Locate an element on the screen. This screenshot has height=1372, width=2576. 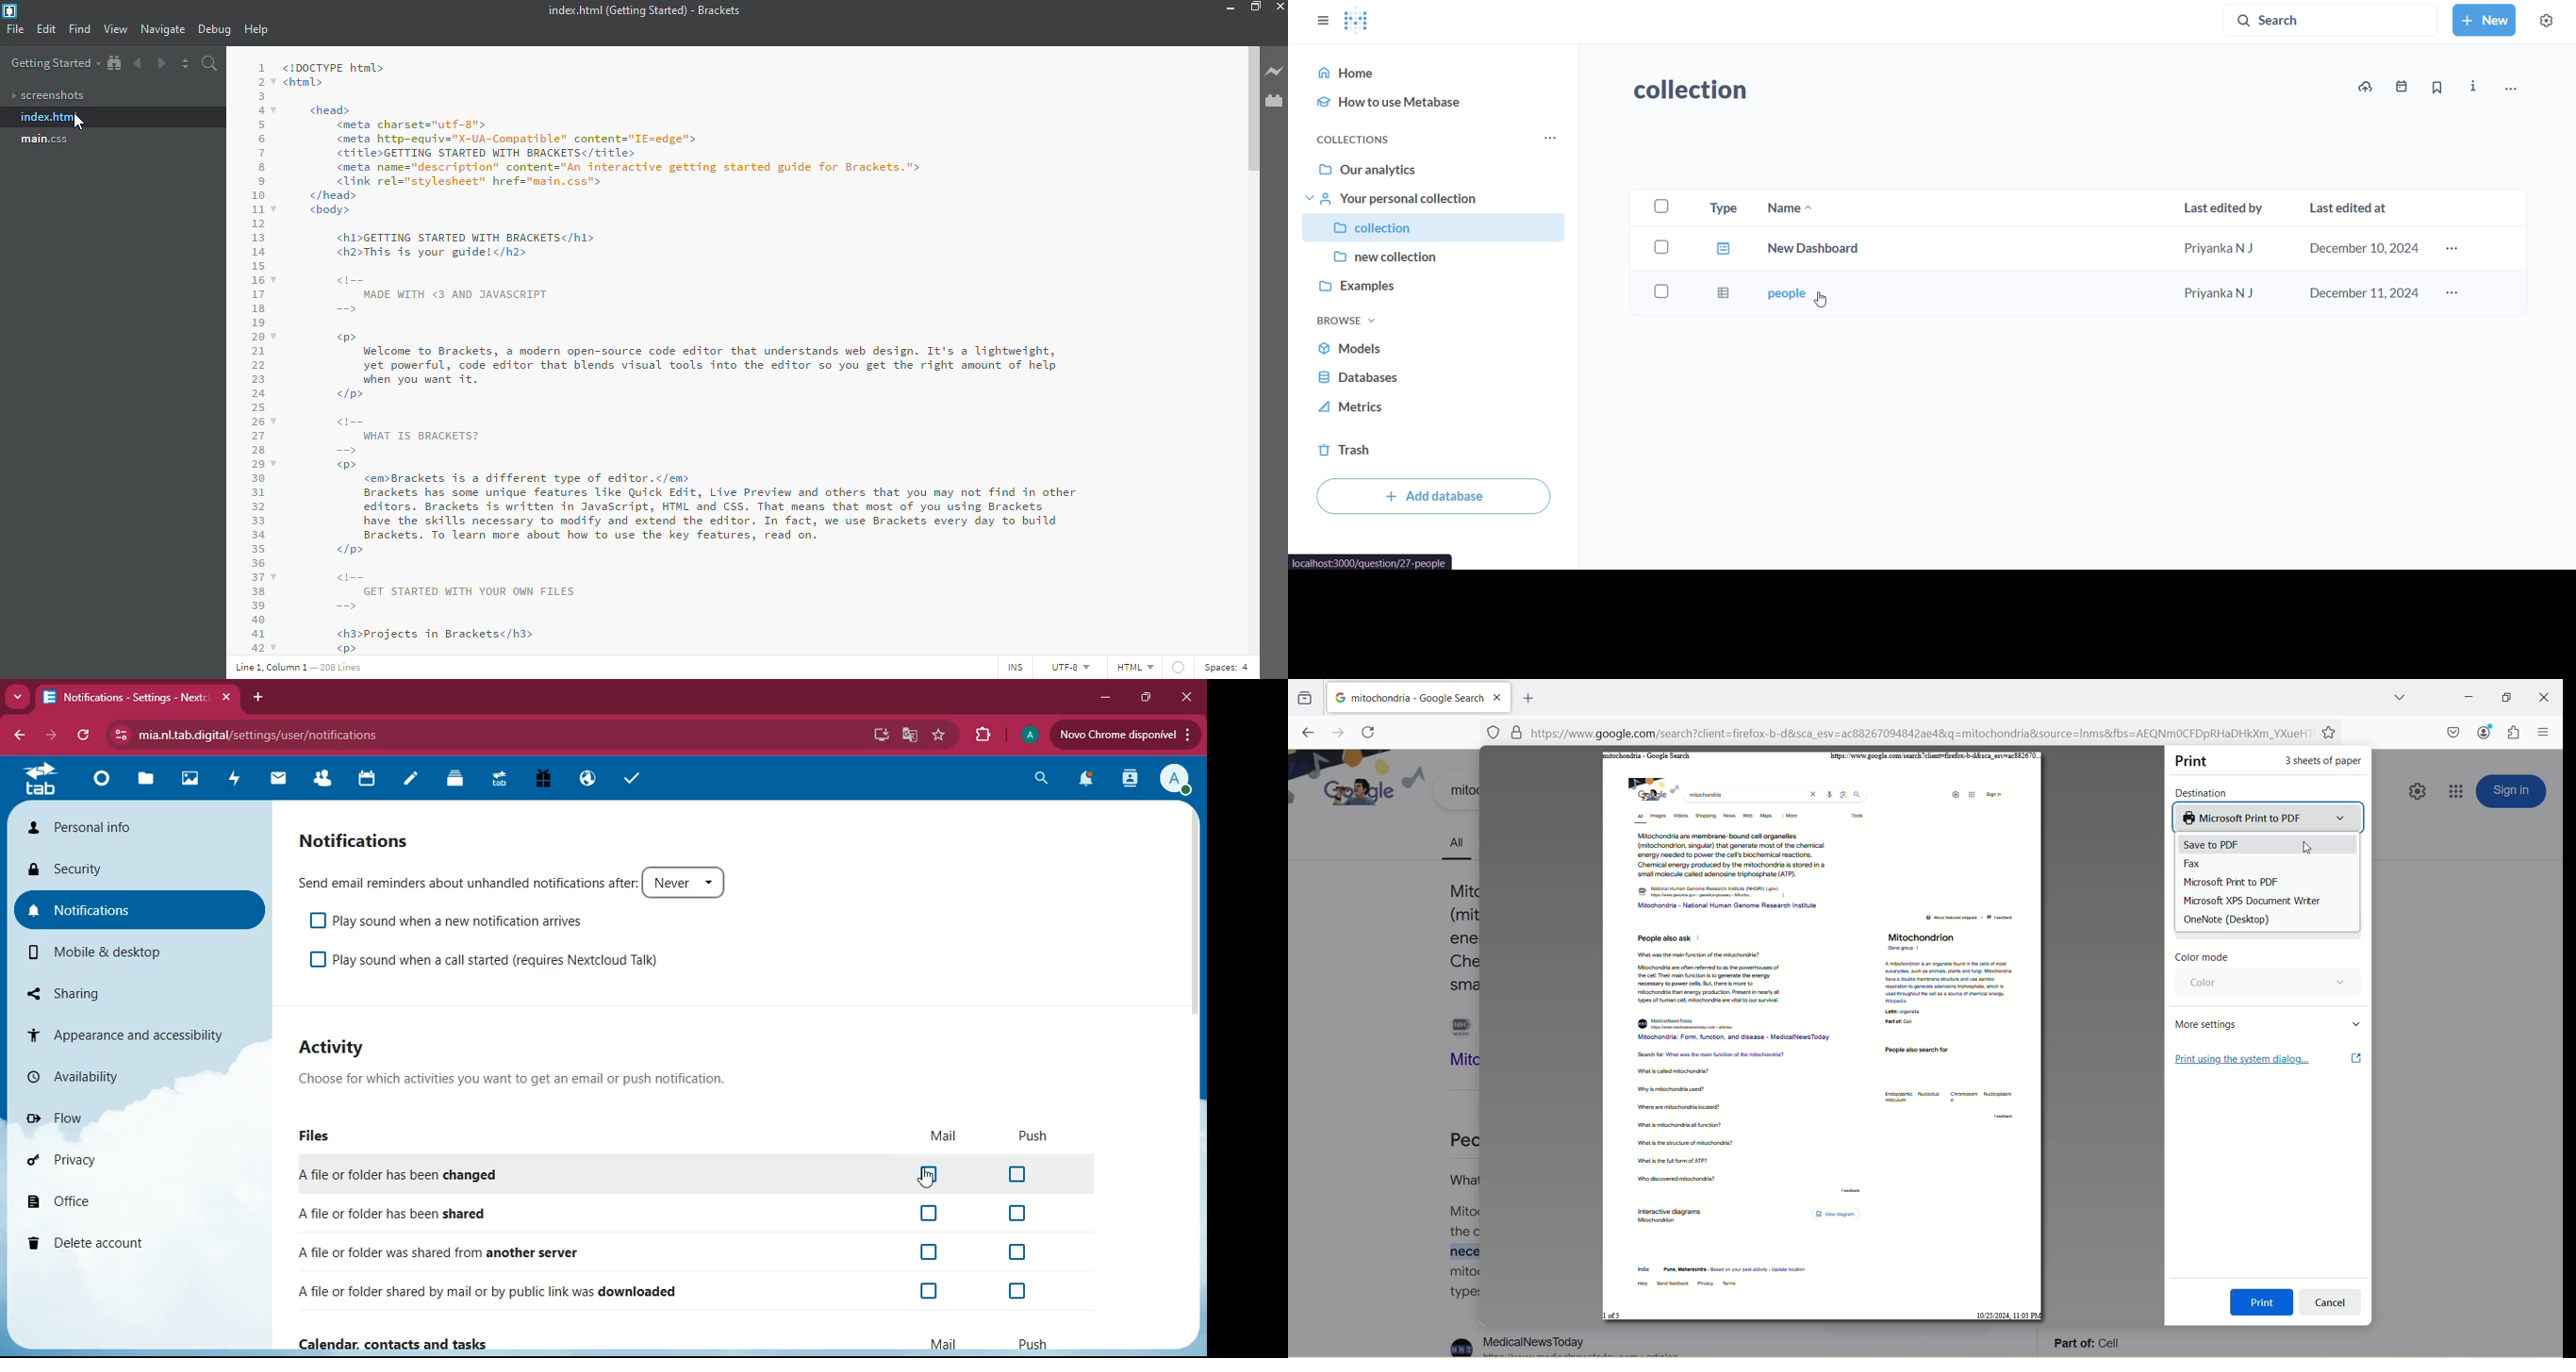
list all tabs is located at coordinates (2390, 696).